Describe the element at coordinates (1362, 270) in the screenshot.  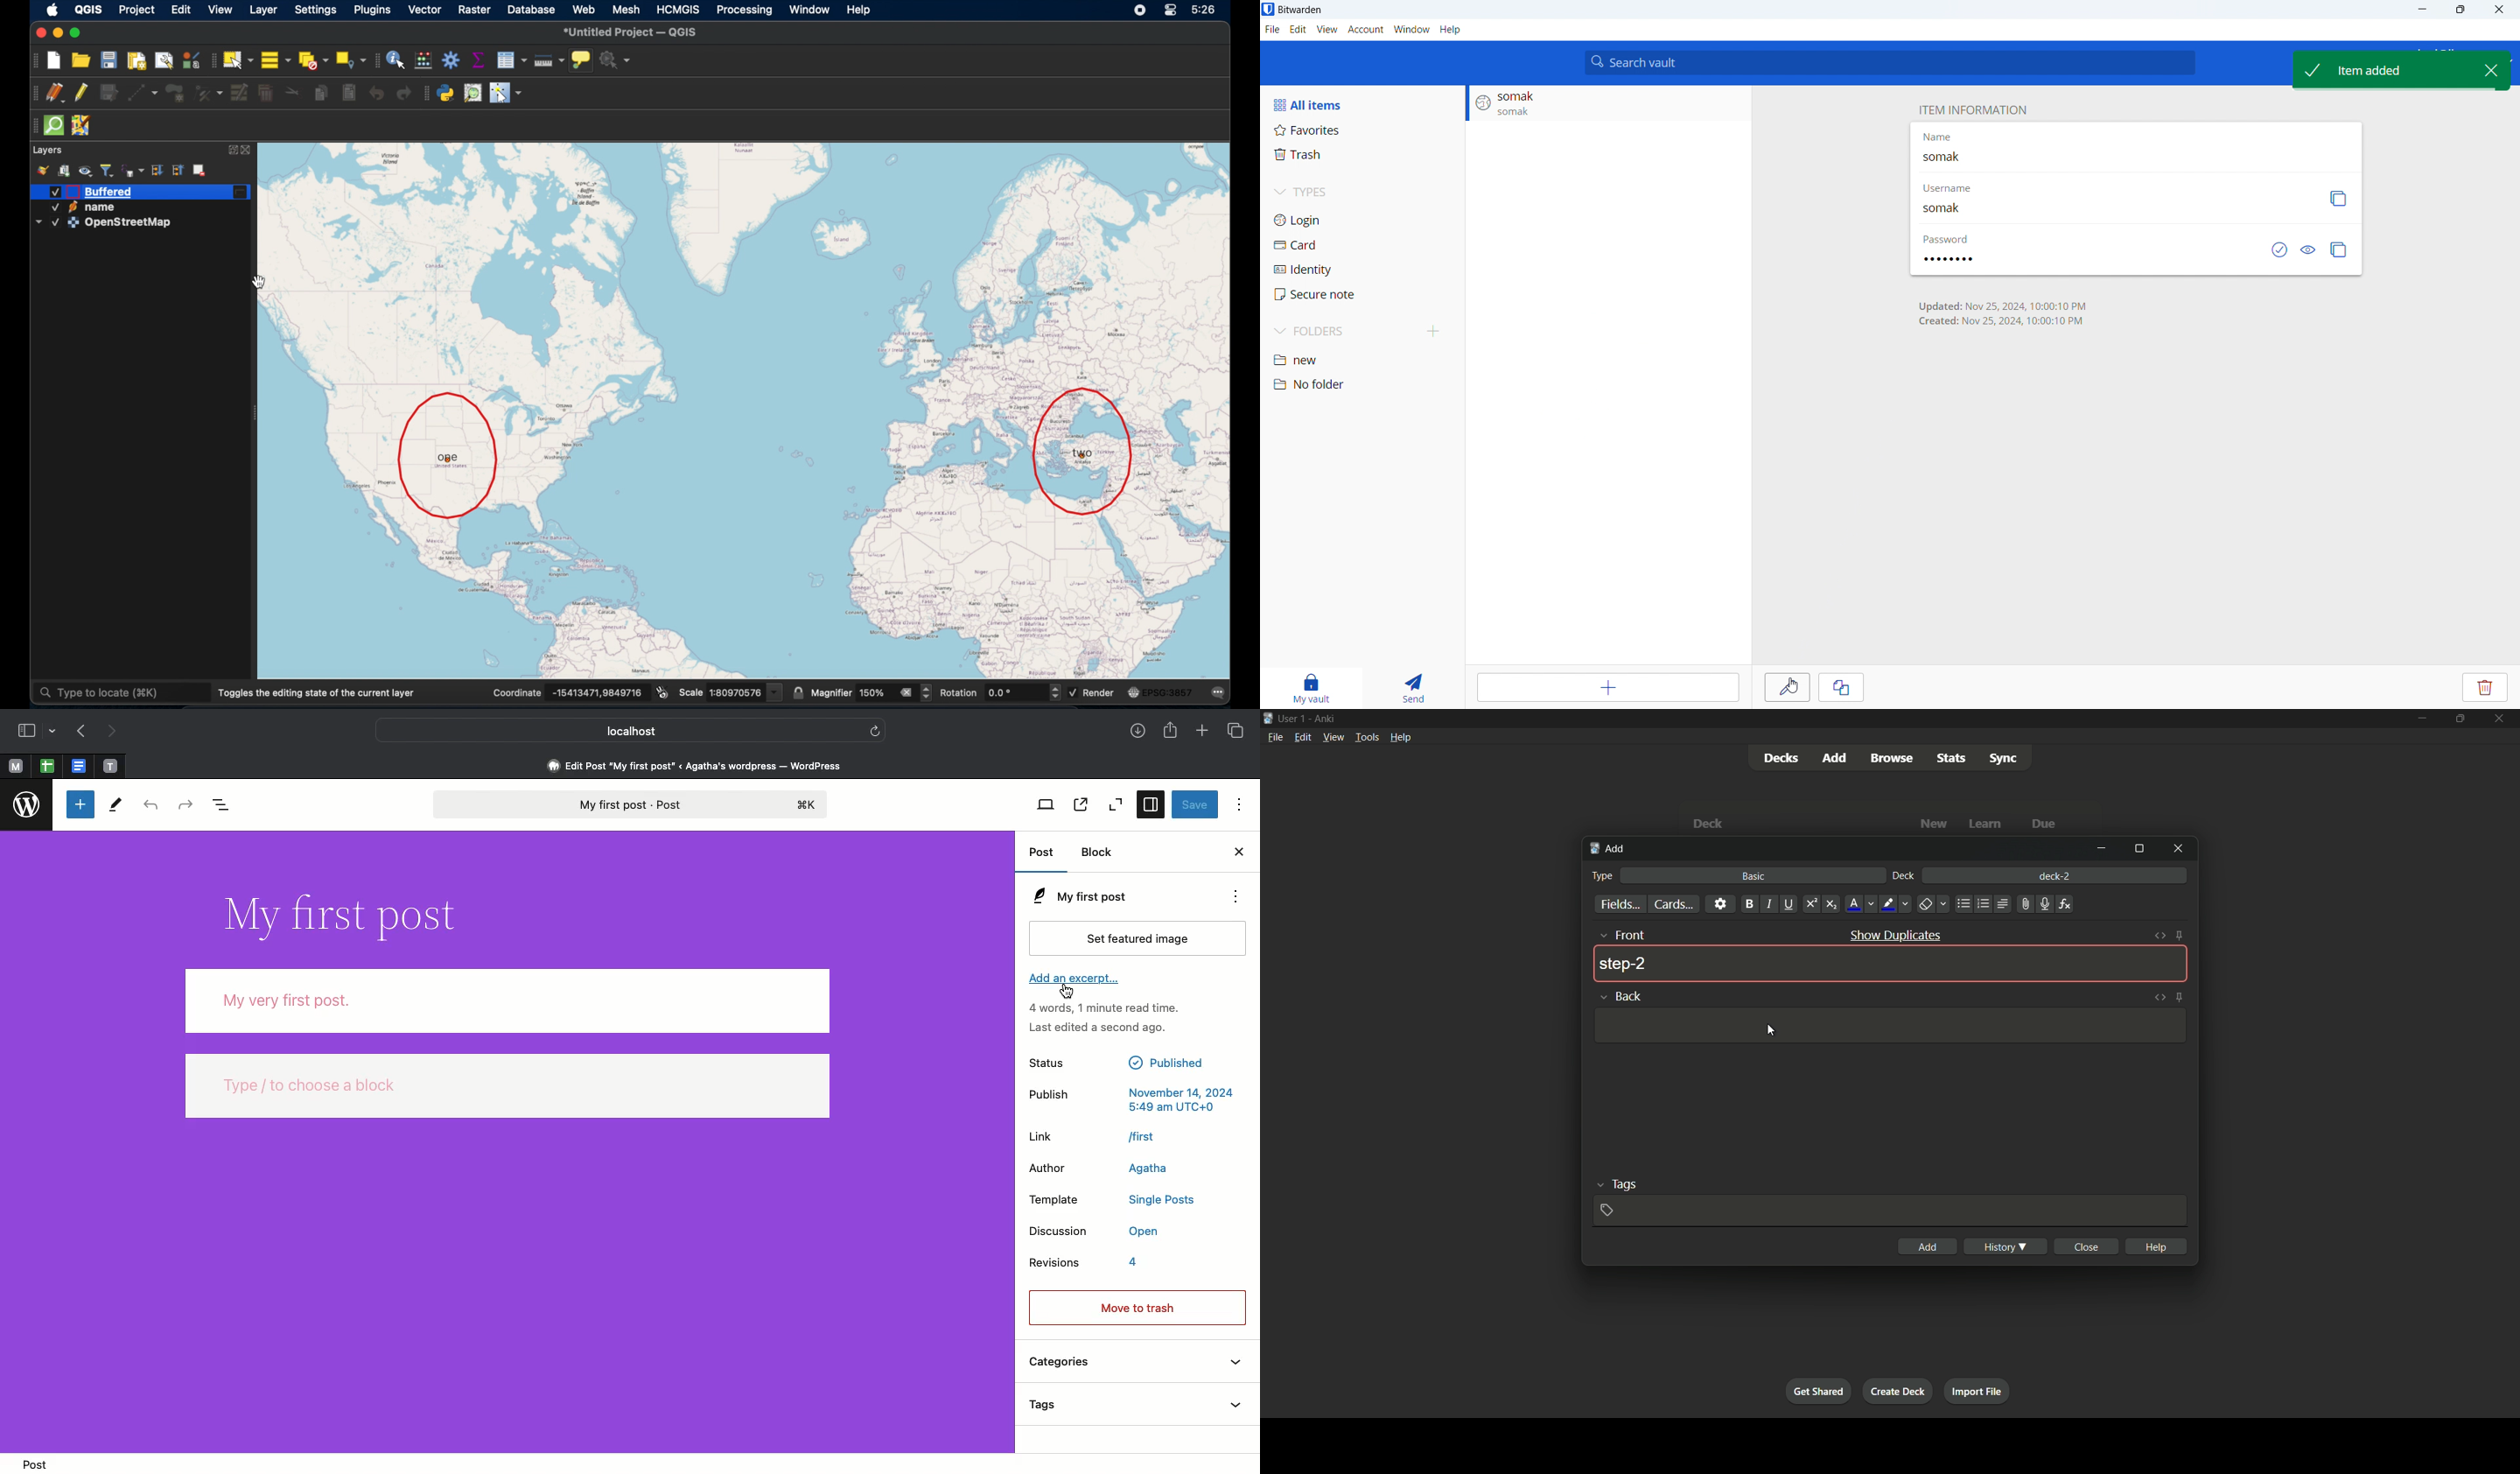
I see `identity` at that location.